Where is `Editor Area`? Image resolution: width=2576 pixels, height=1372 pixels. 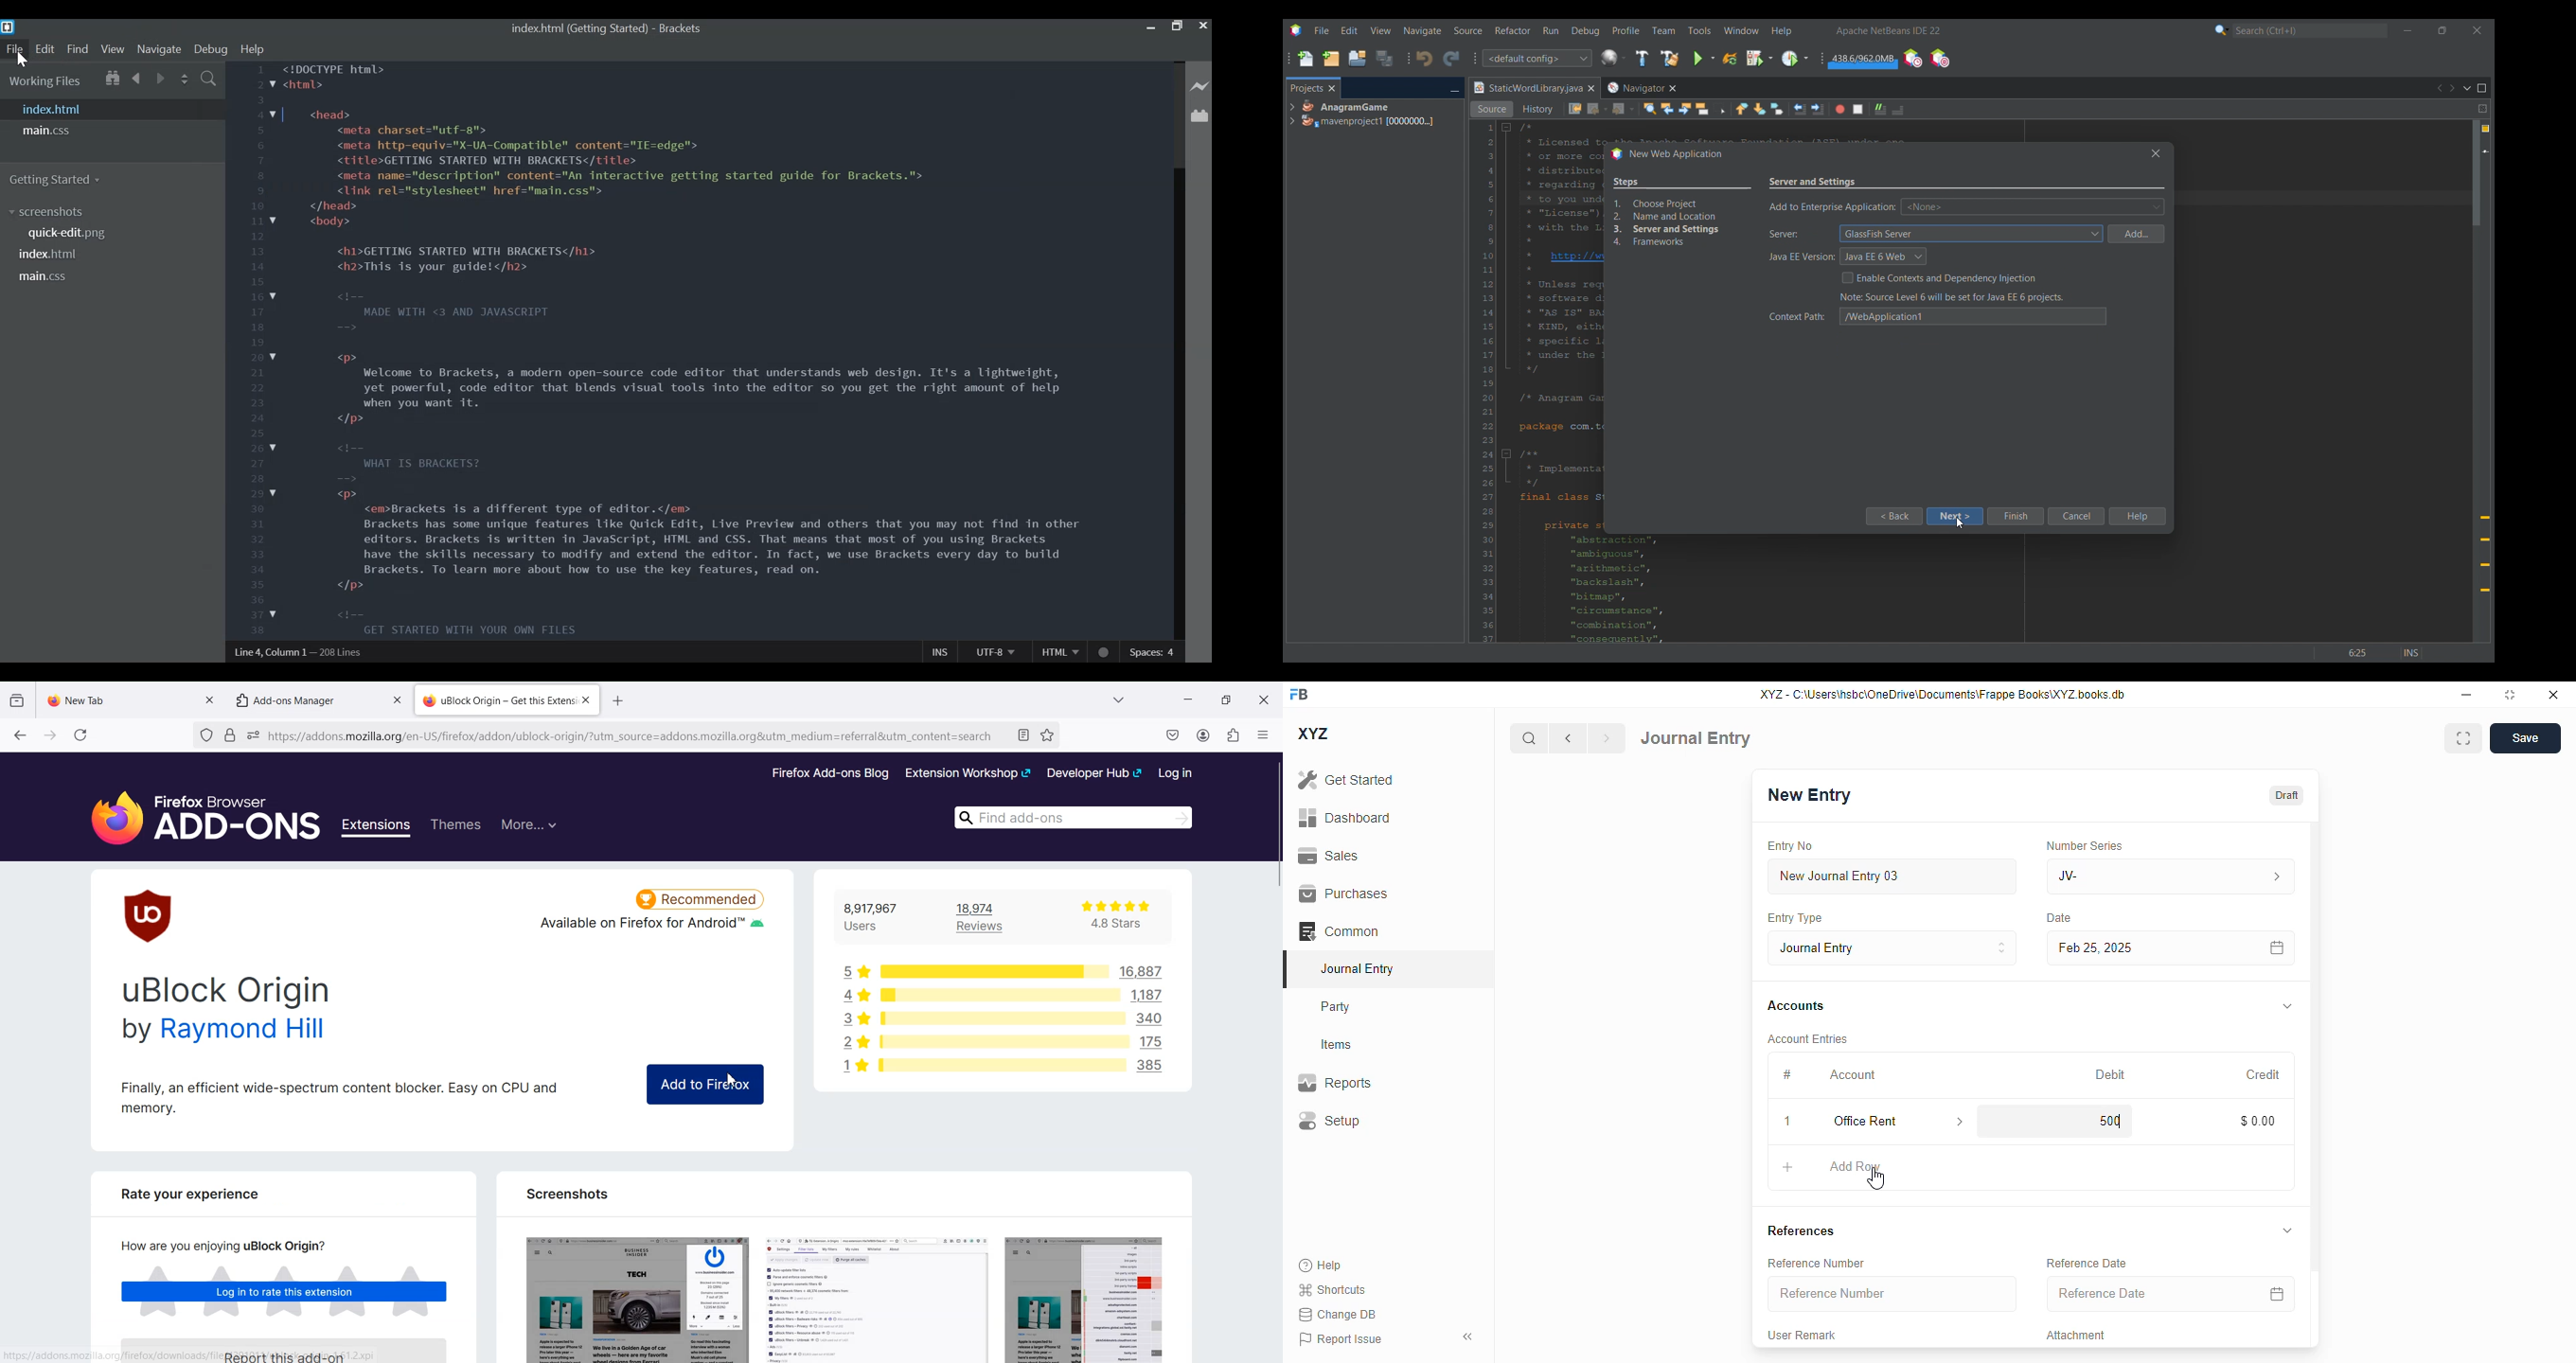
Editor Area is located at coordinates (696, 350).